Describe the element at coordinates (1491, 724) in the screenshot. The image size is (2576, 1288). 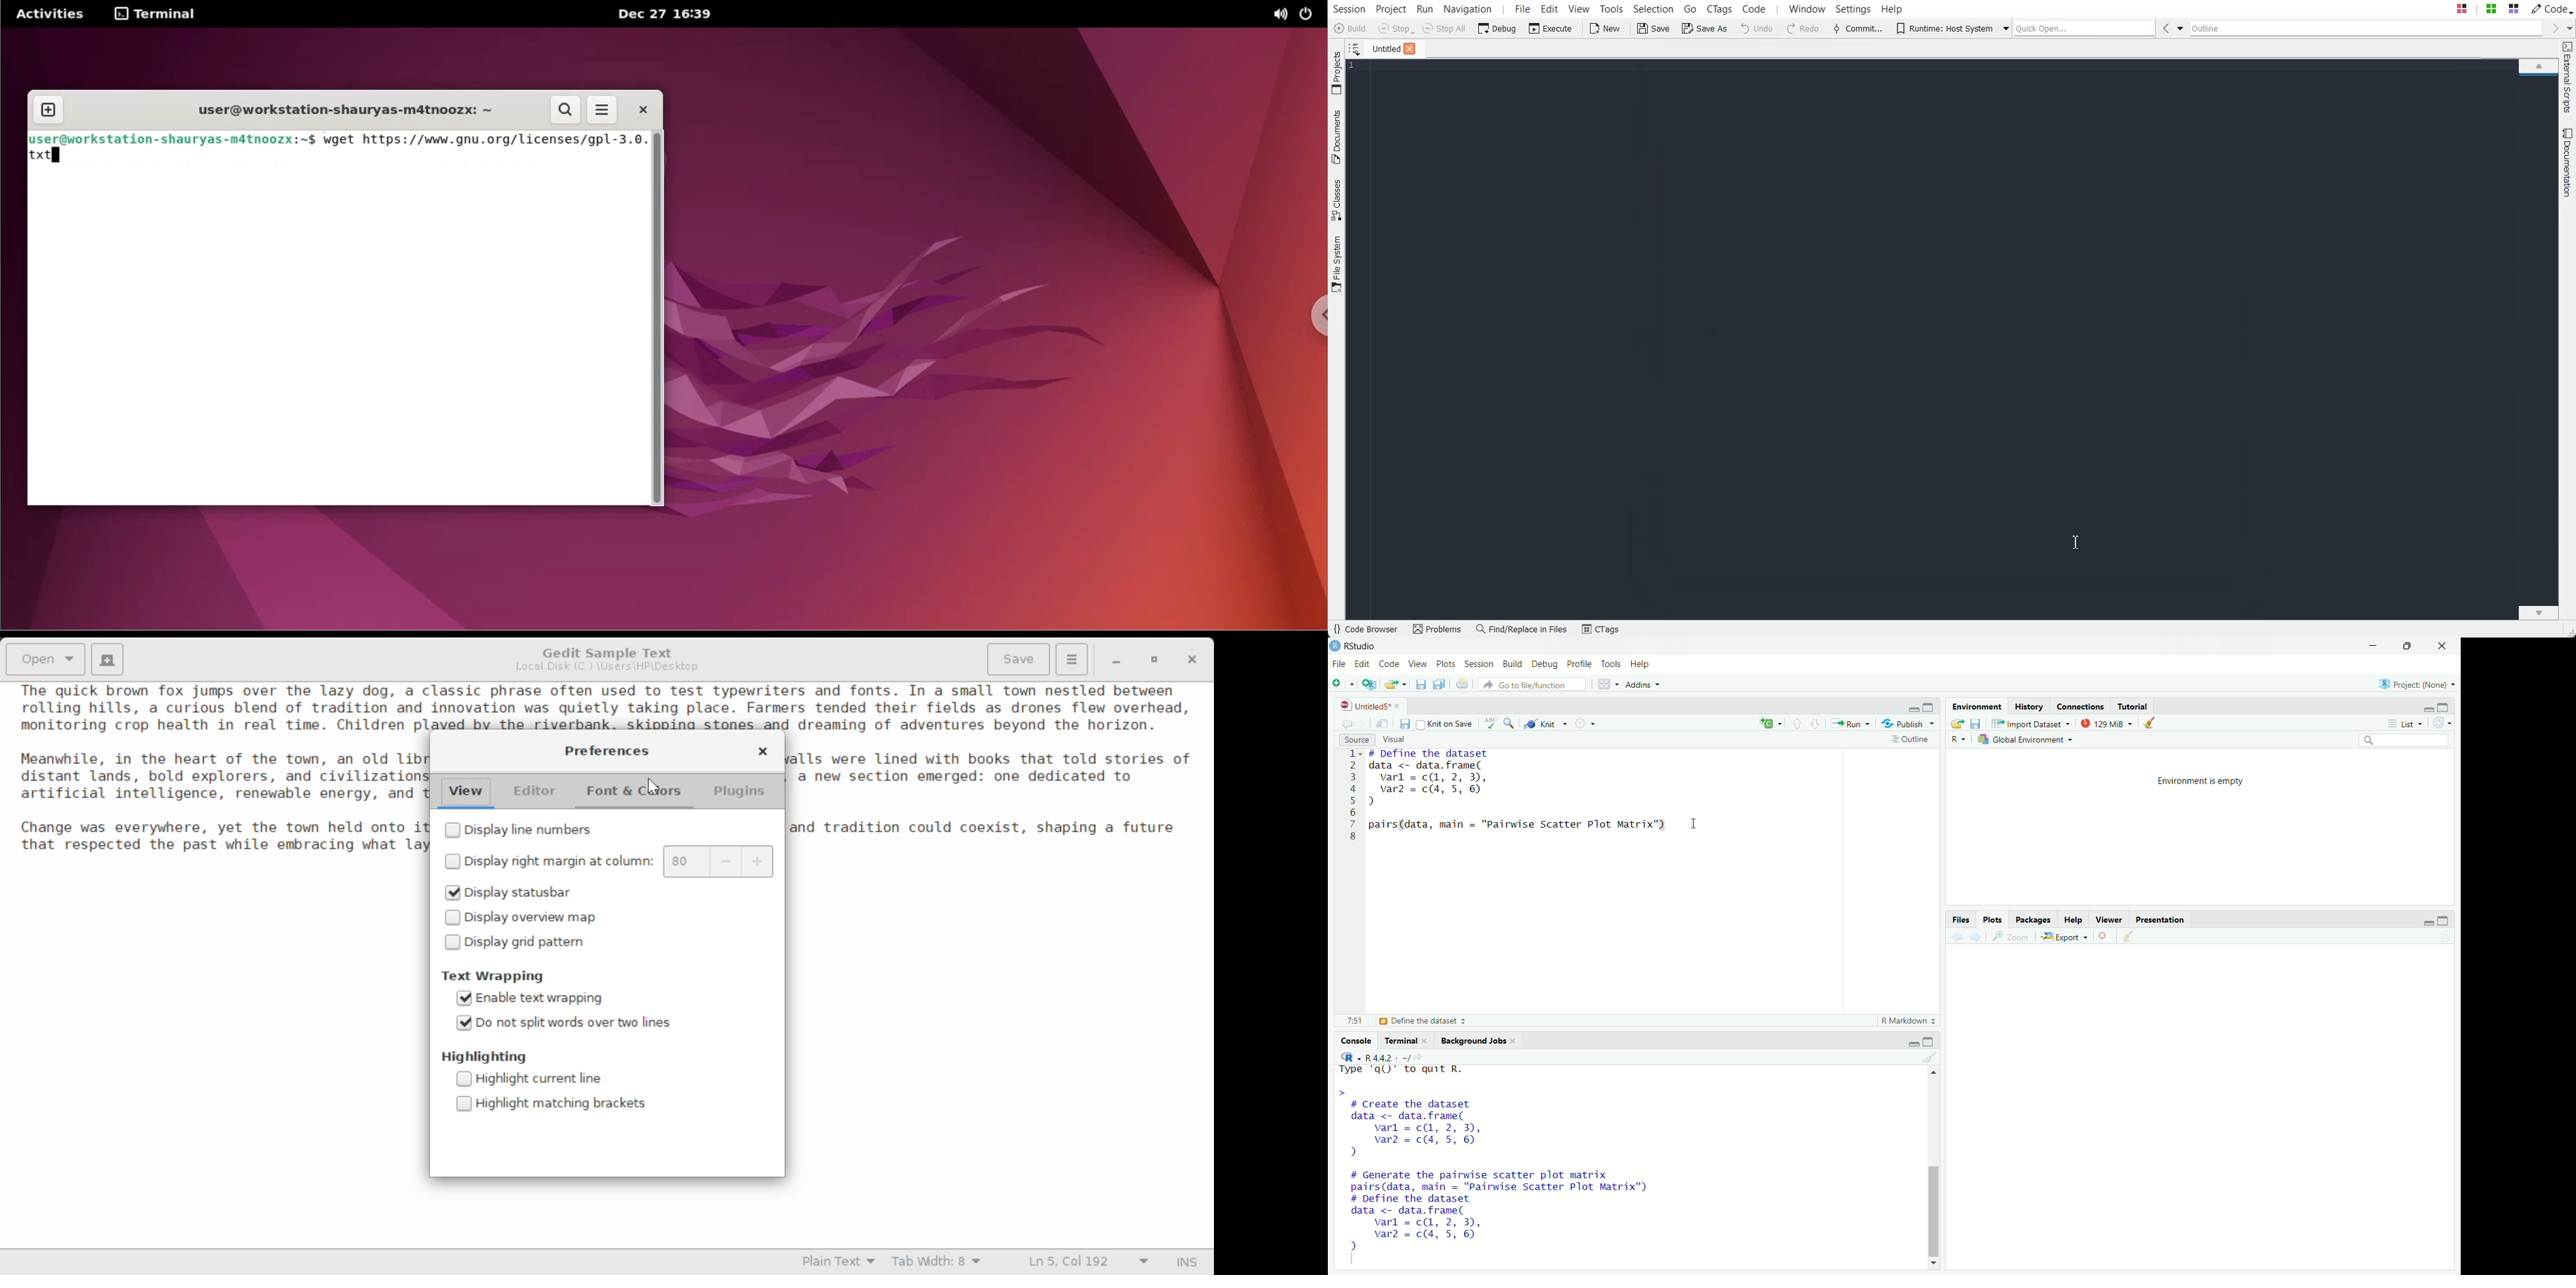
I see `Spell check` at that location.